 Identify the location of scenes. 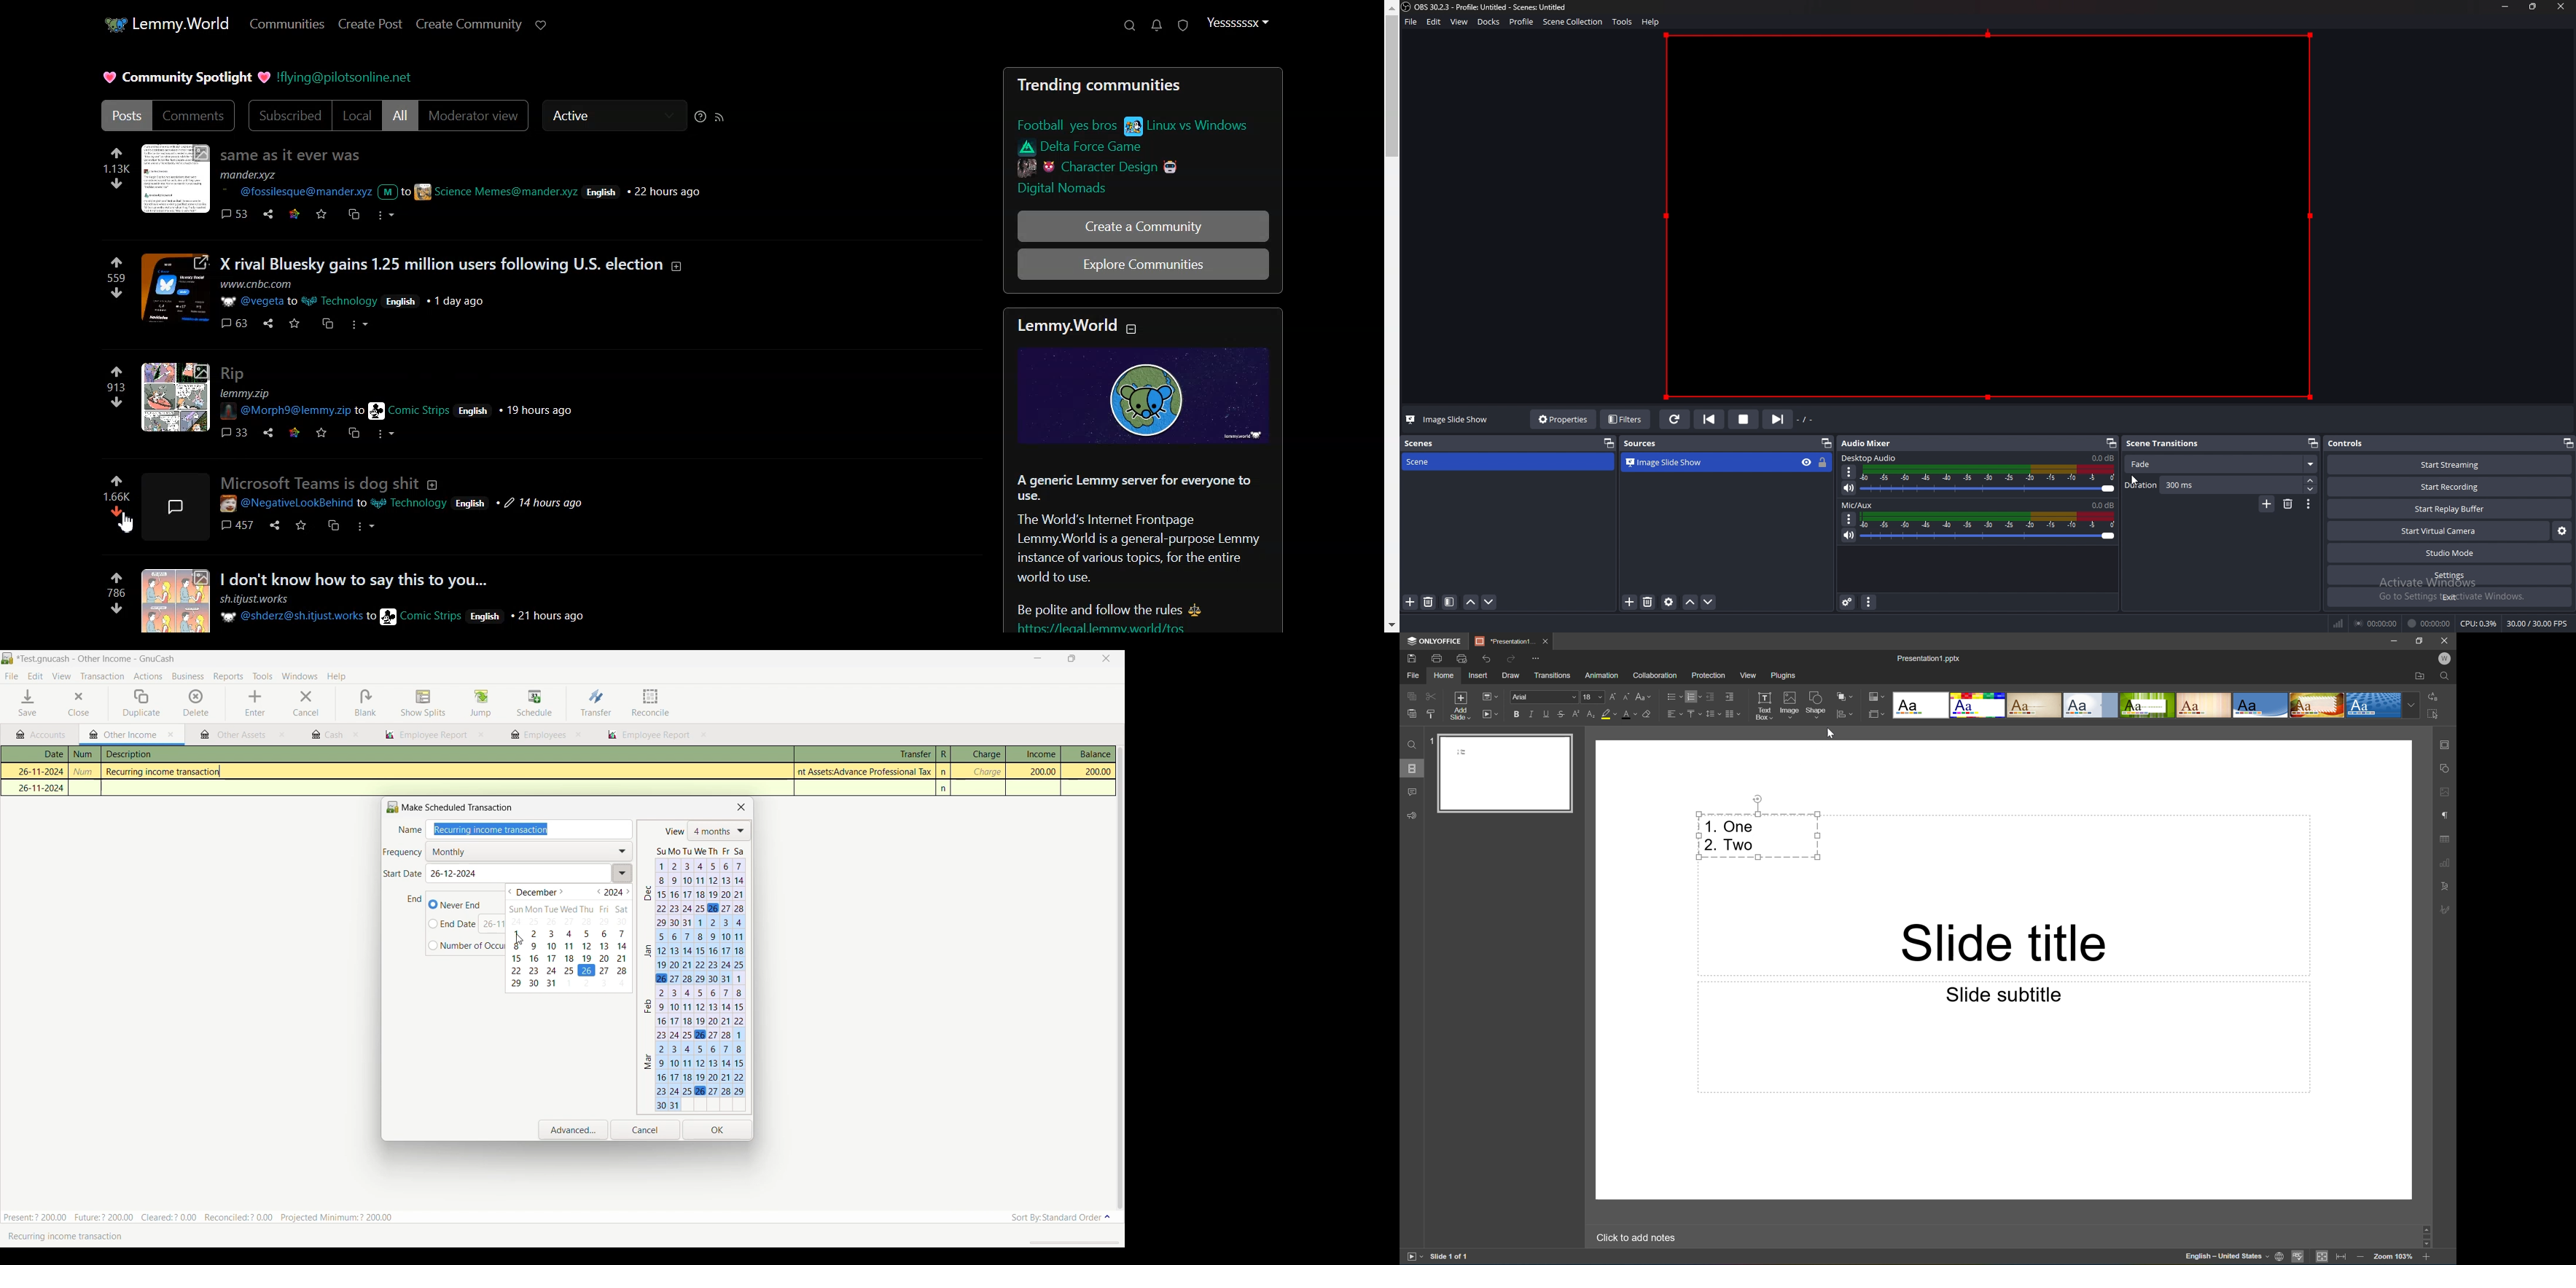
(1420, 444).